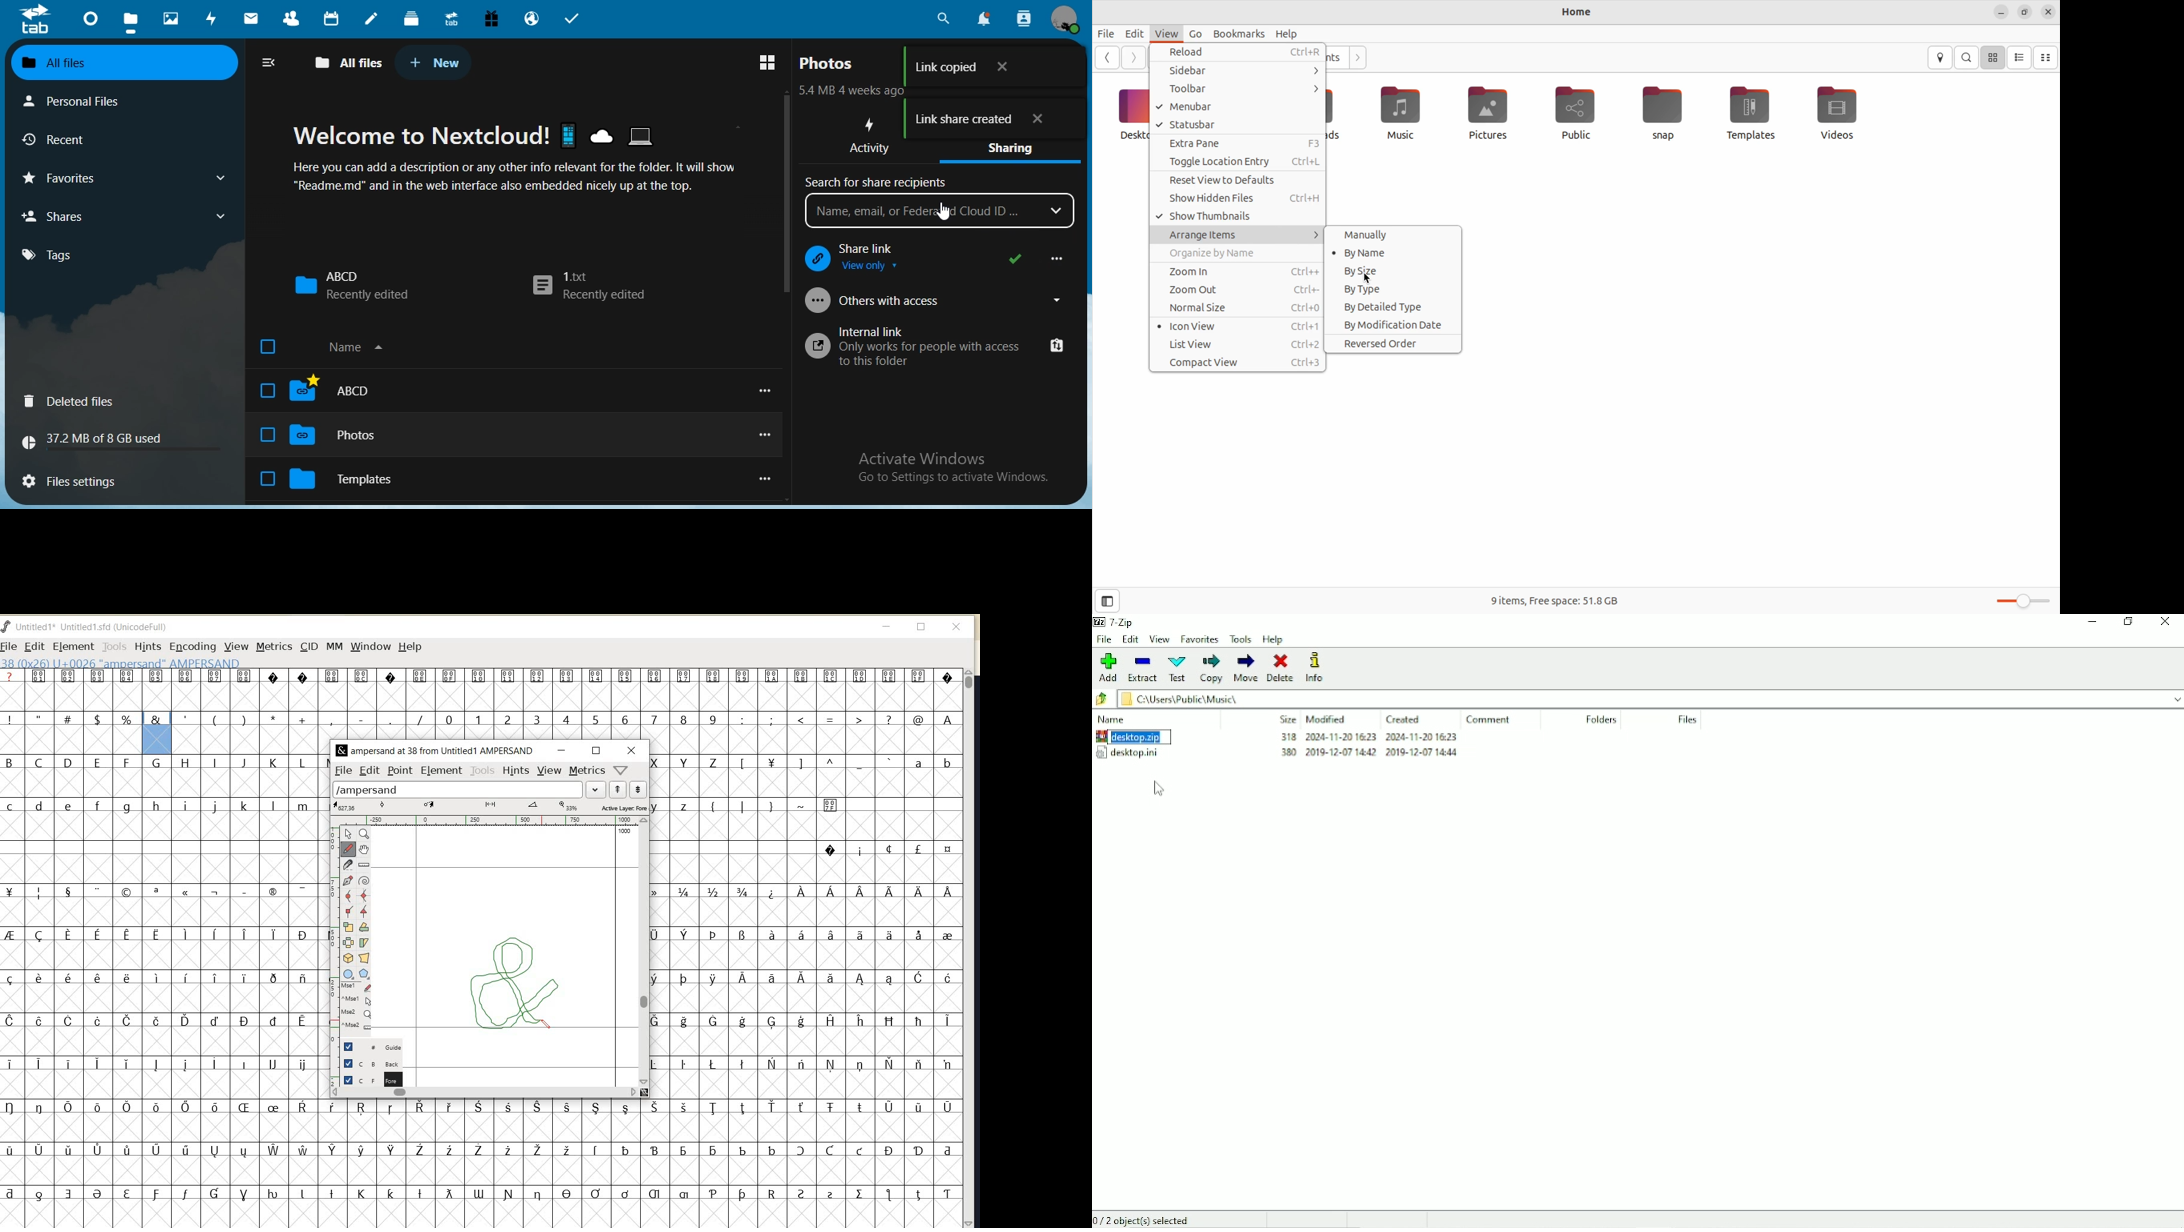 This screenshot has height=1232, width=2184. What do you see at coordinates (267, 481) in the screenshot?
I see `check box` at bounding box center [267, 481].